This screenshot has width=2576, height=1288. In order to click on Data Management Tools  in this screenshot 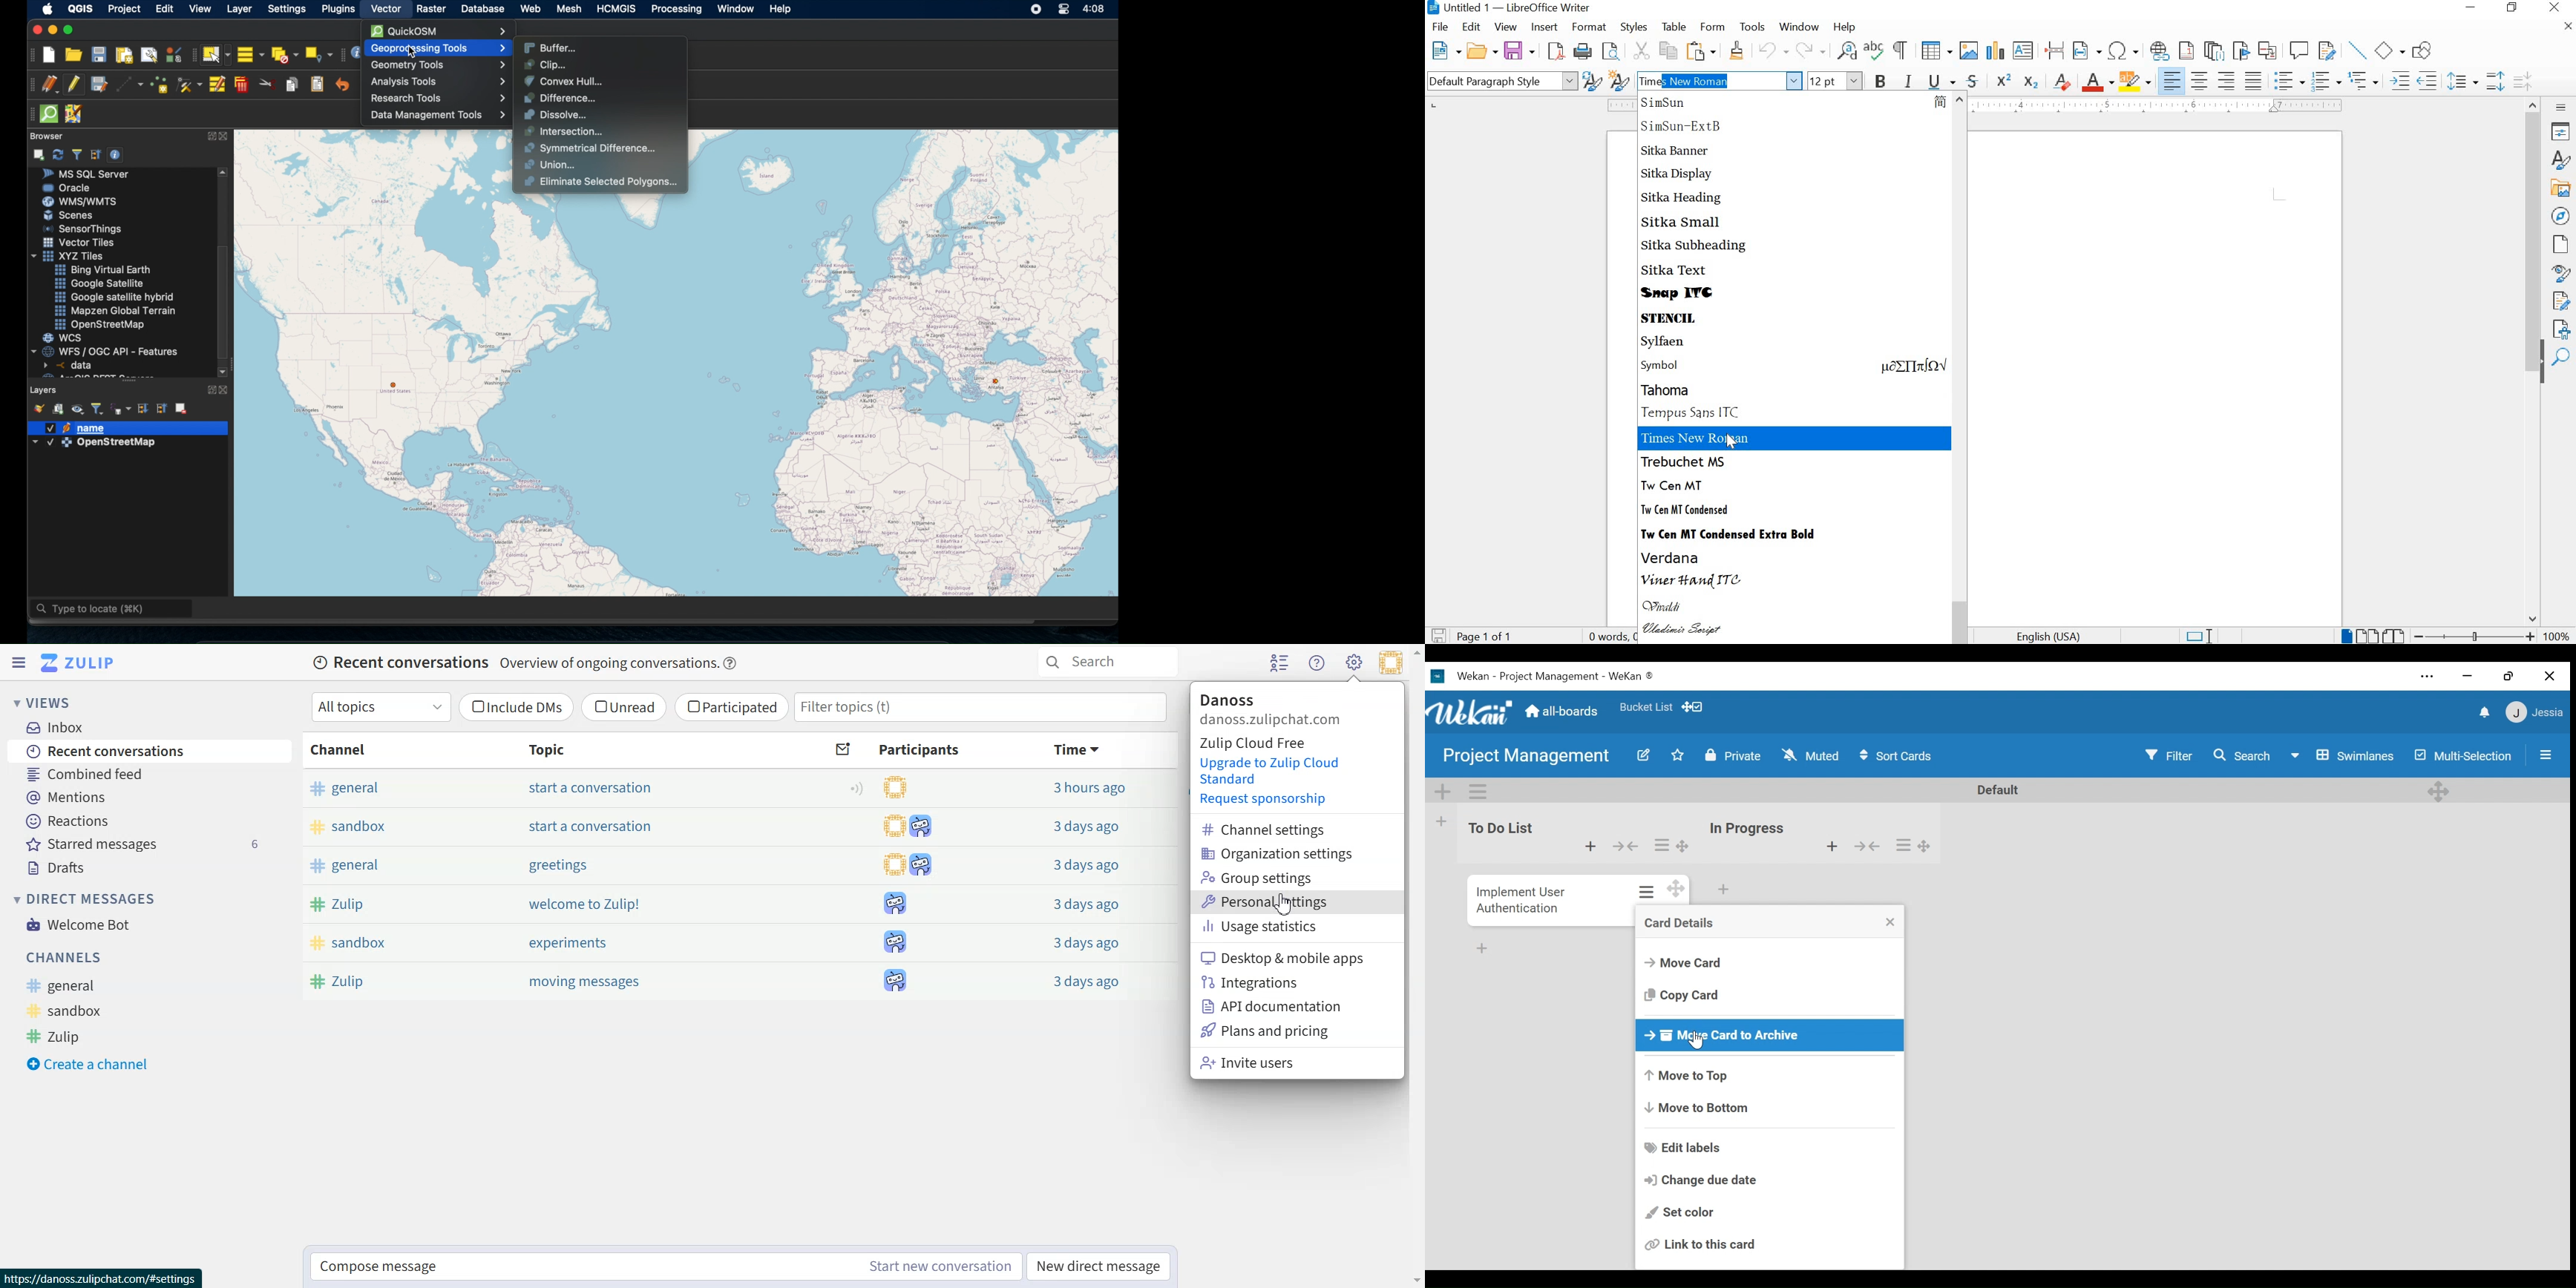, I will do `click(436, 115)`.